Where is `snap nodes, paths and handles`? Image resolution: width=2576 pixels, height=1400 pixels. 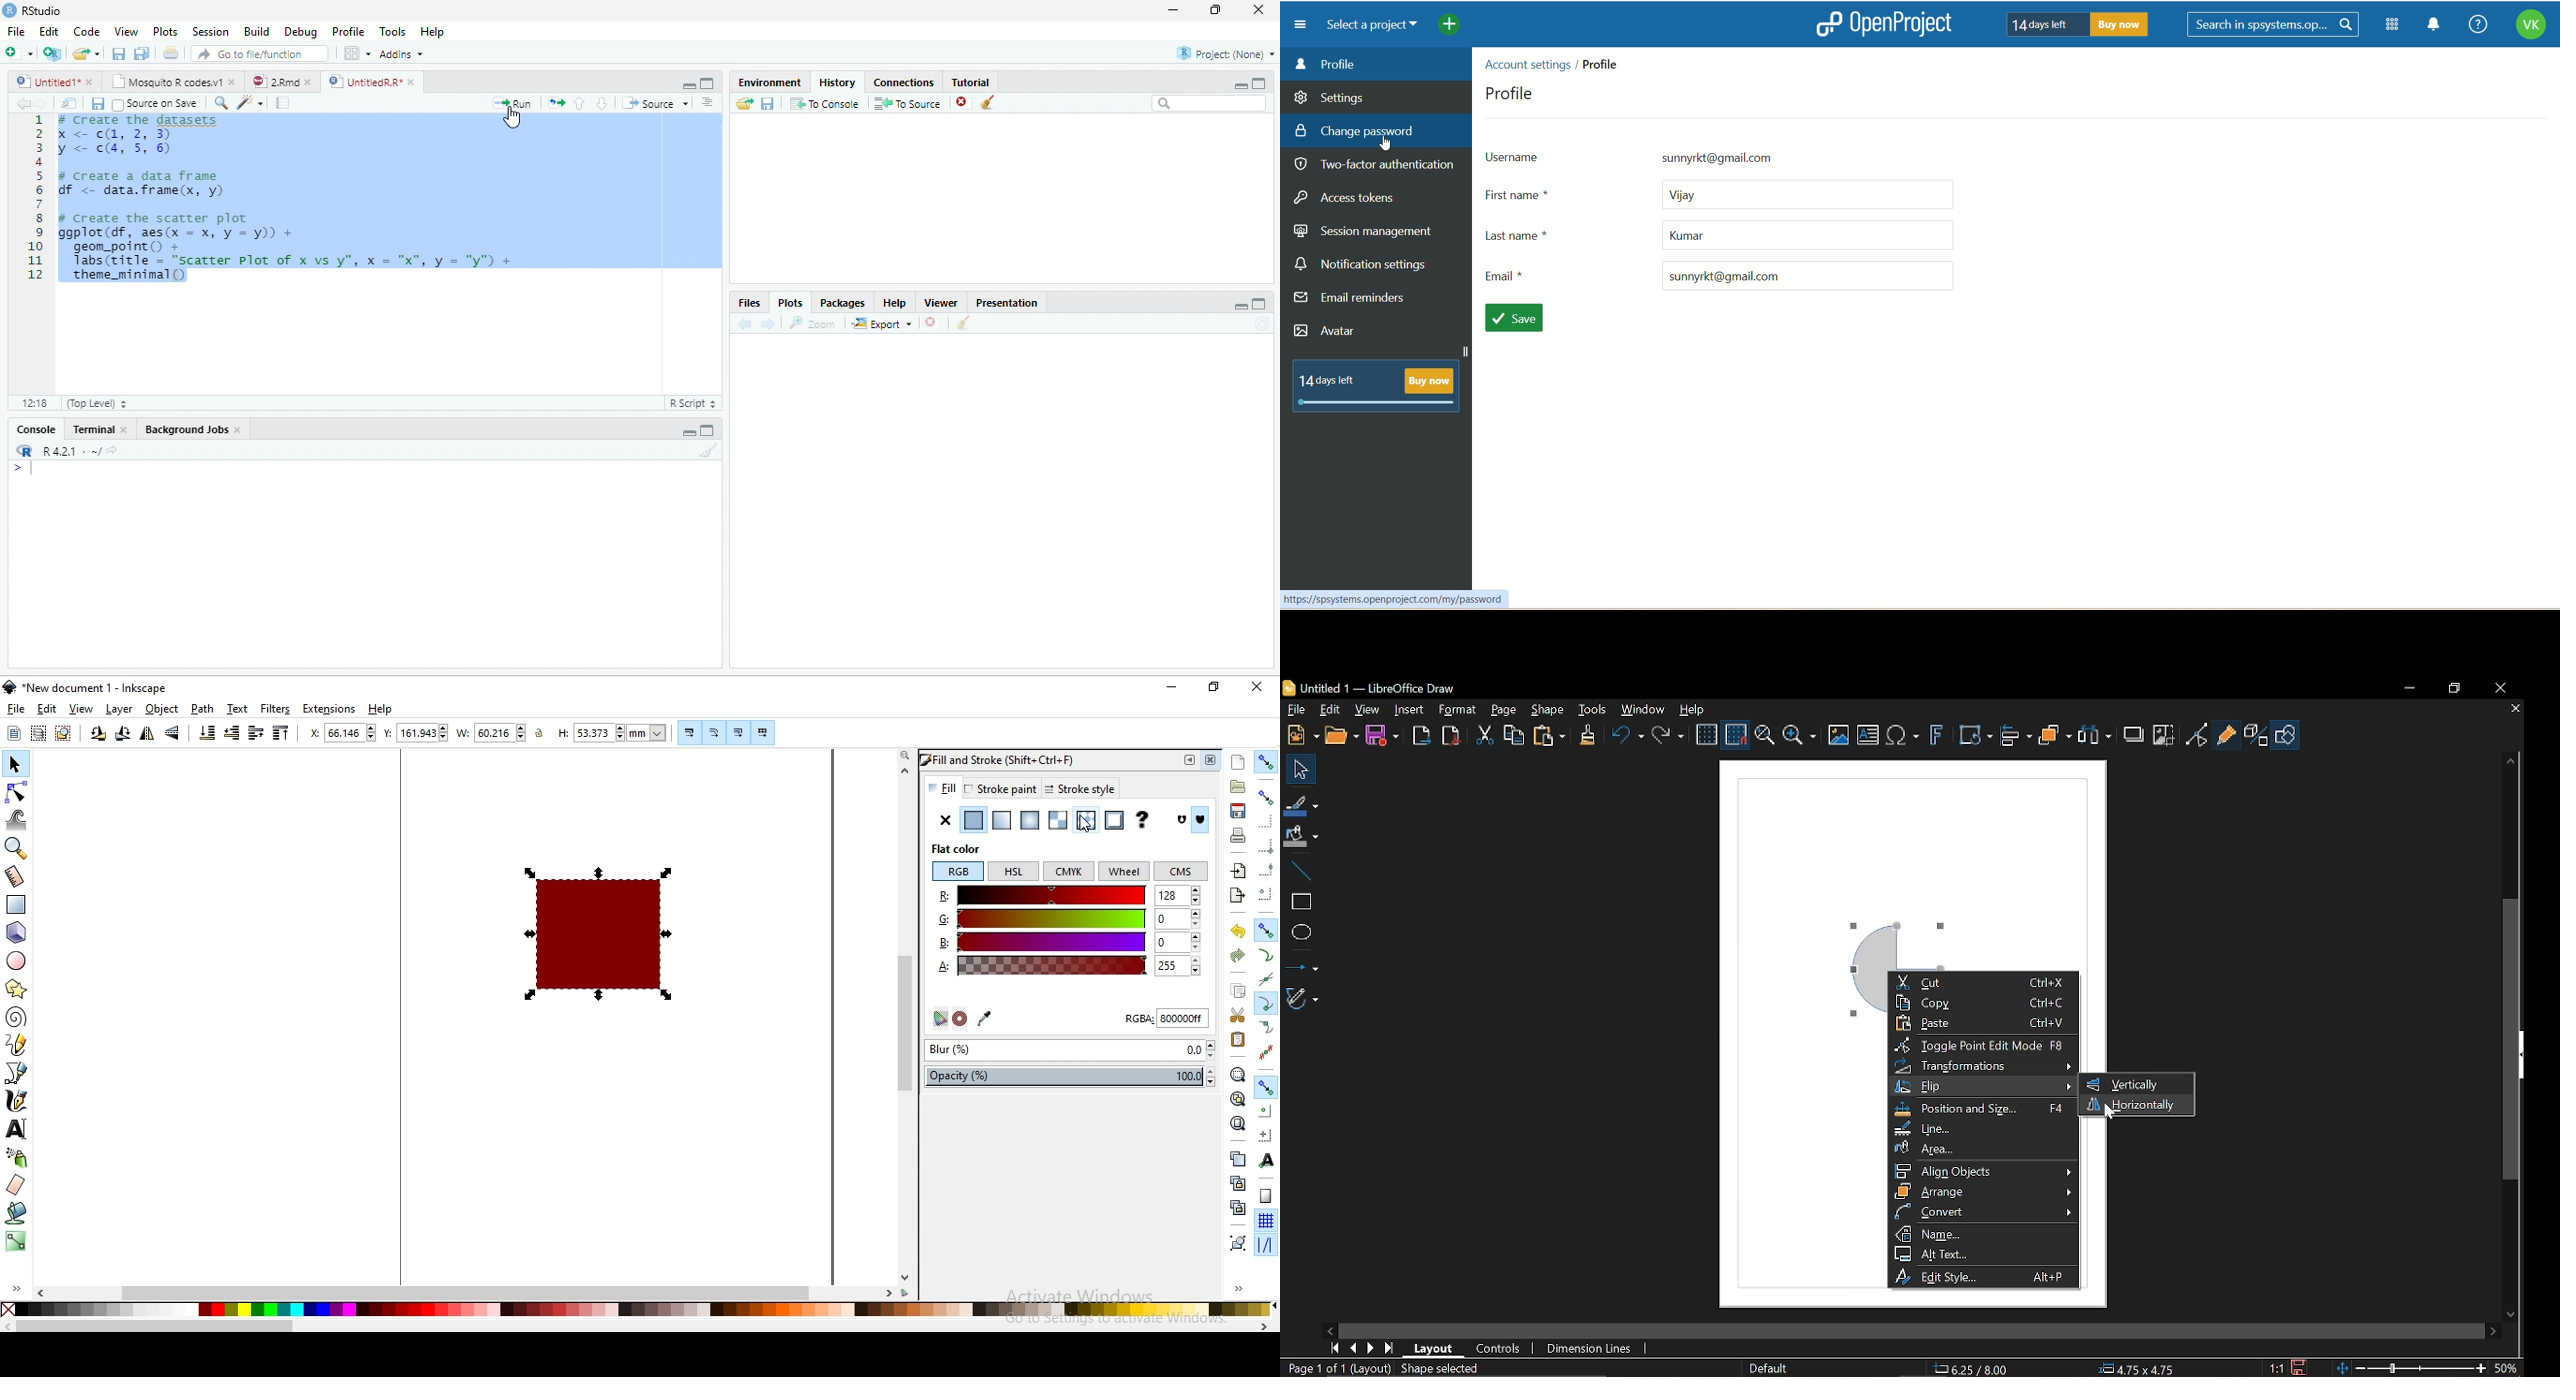 snap nodes, paths and handles is located at coordinates (1265, 1088).